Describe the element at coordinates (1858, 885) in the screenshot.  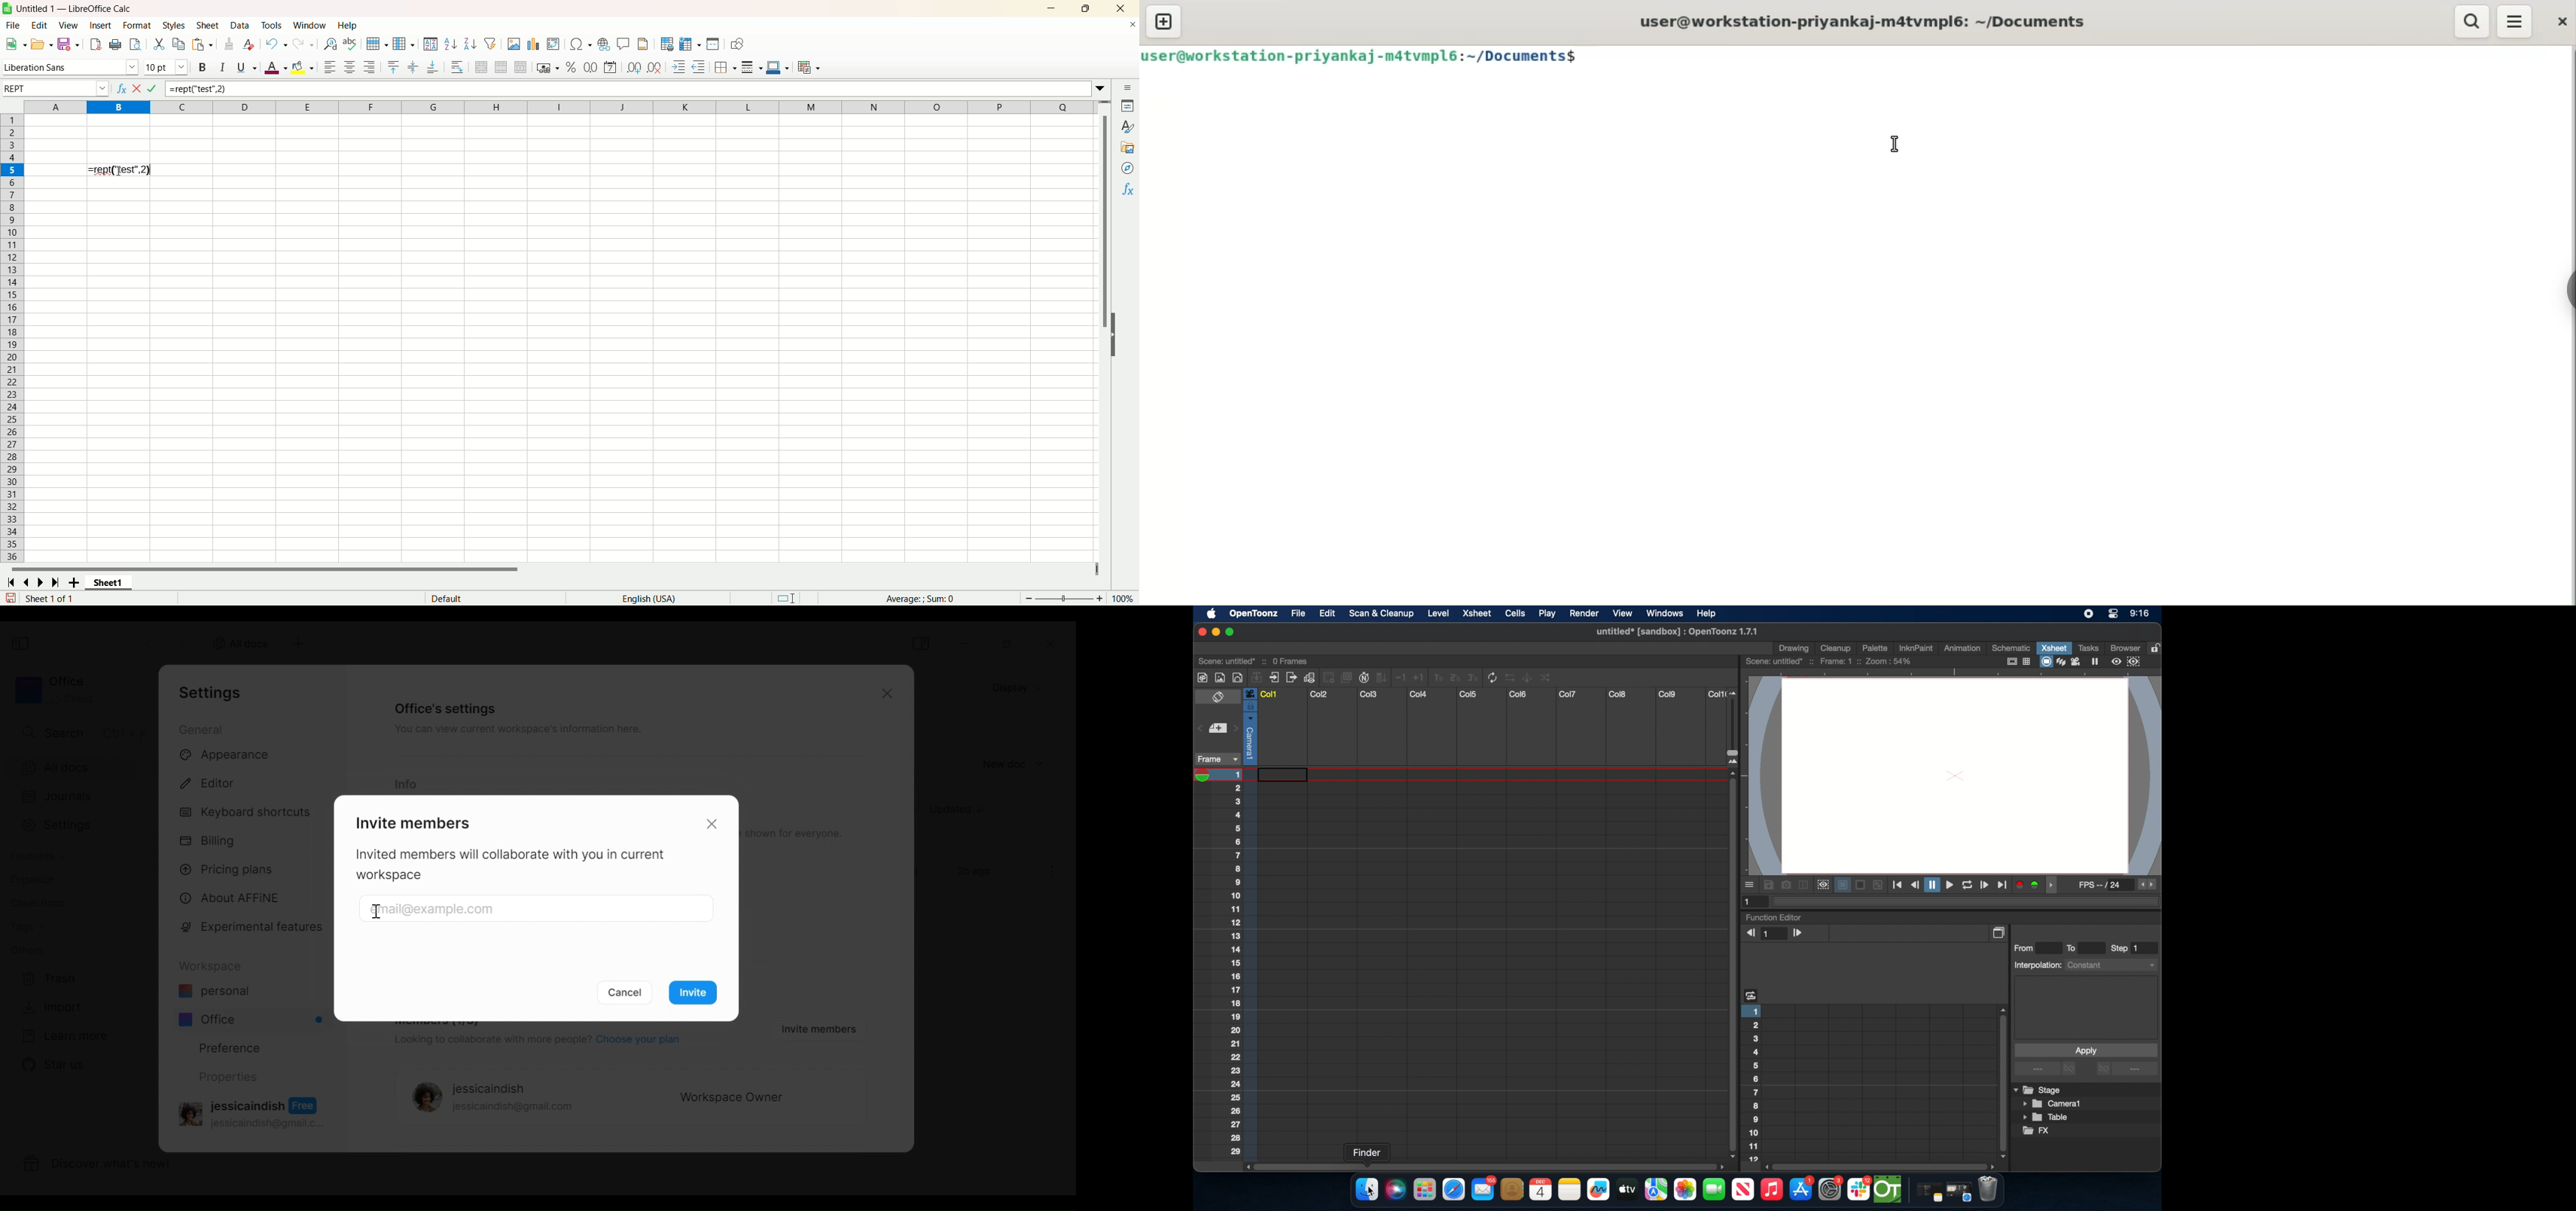
I see `backgrounds` at that location.